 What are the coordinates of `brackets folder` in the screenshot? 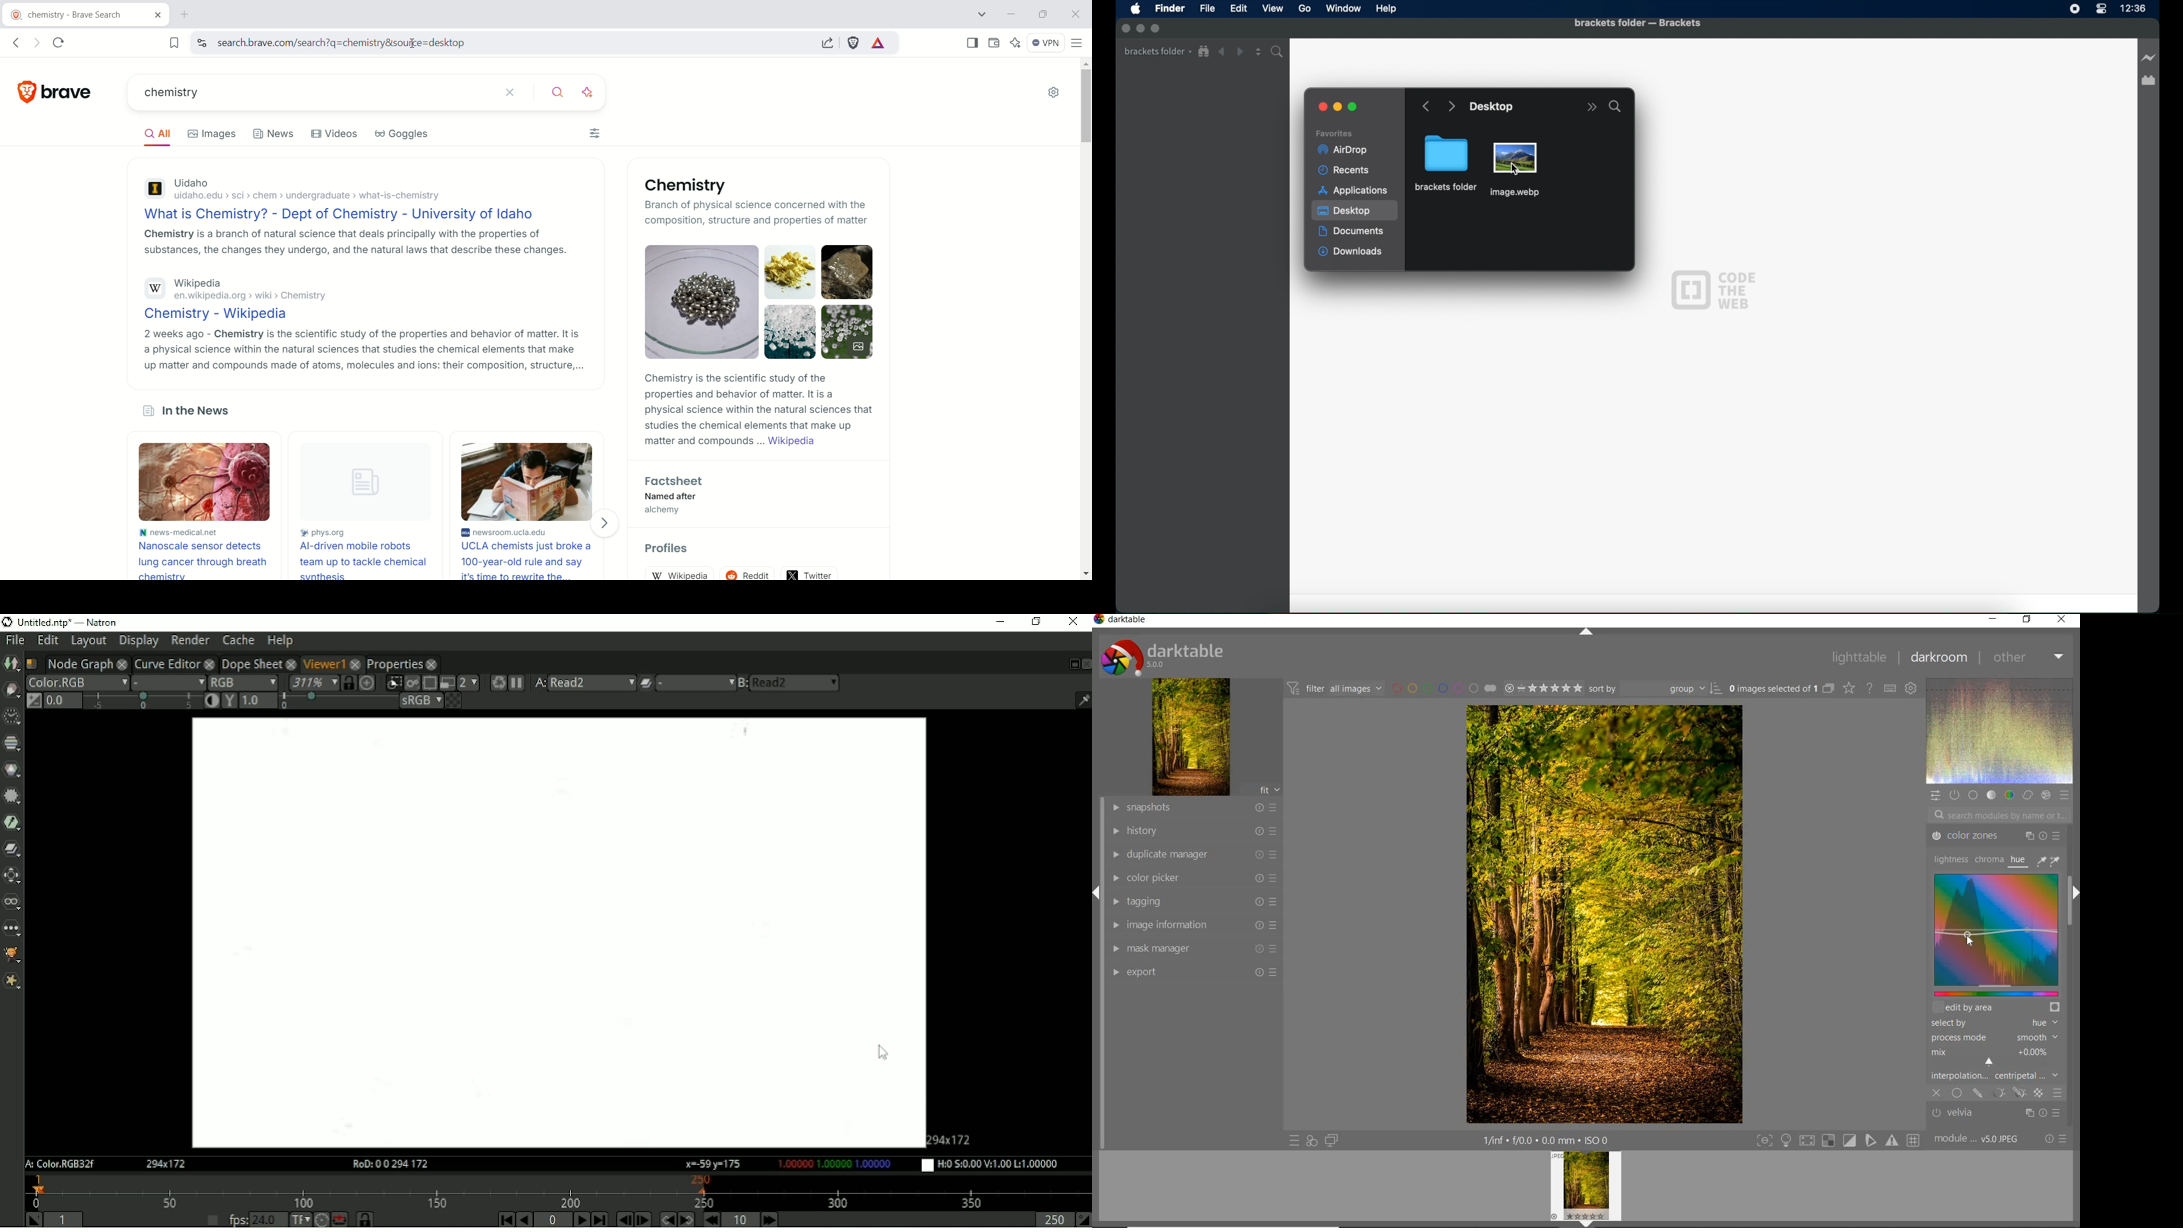 It's located at (1447, 163).